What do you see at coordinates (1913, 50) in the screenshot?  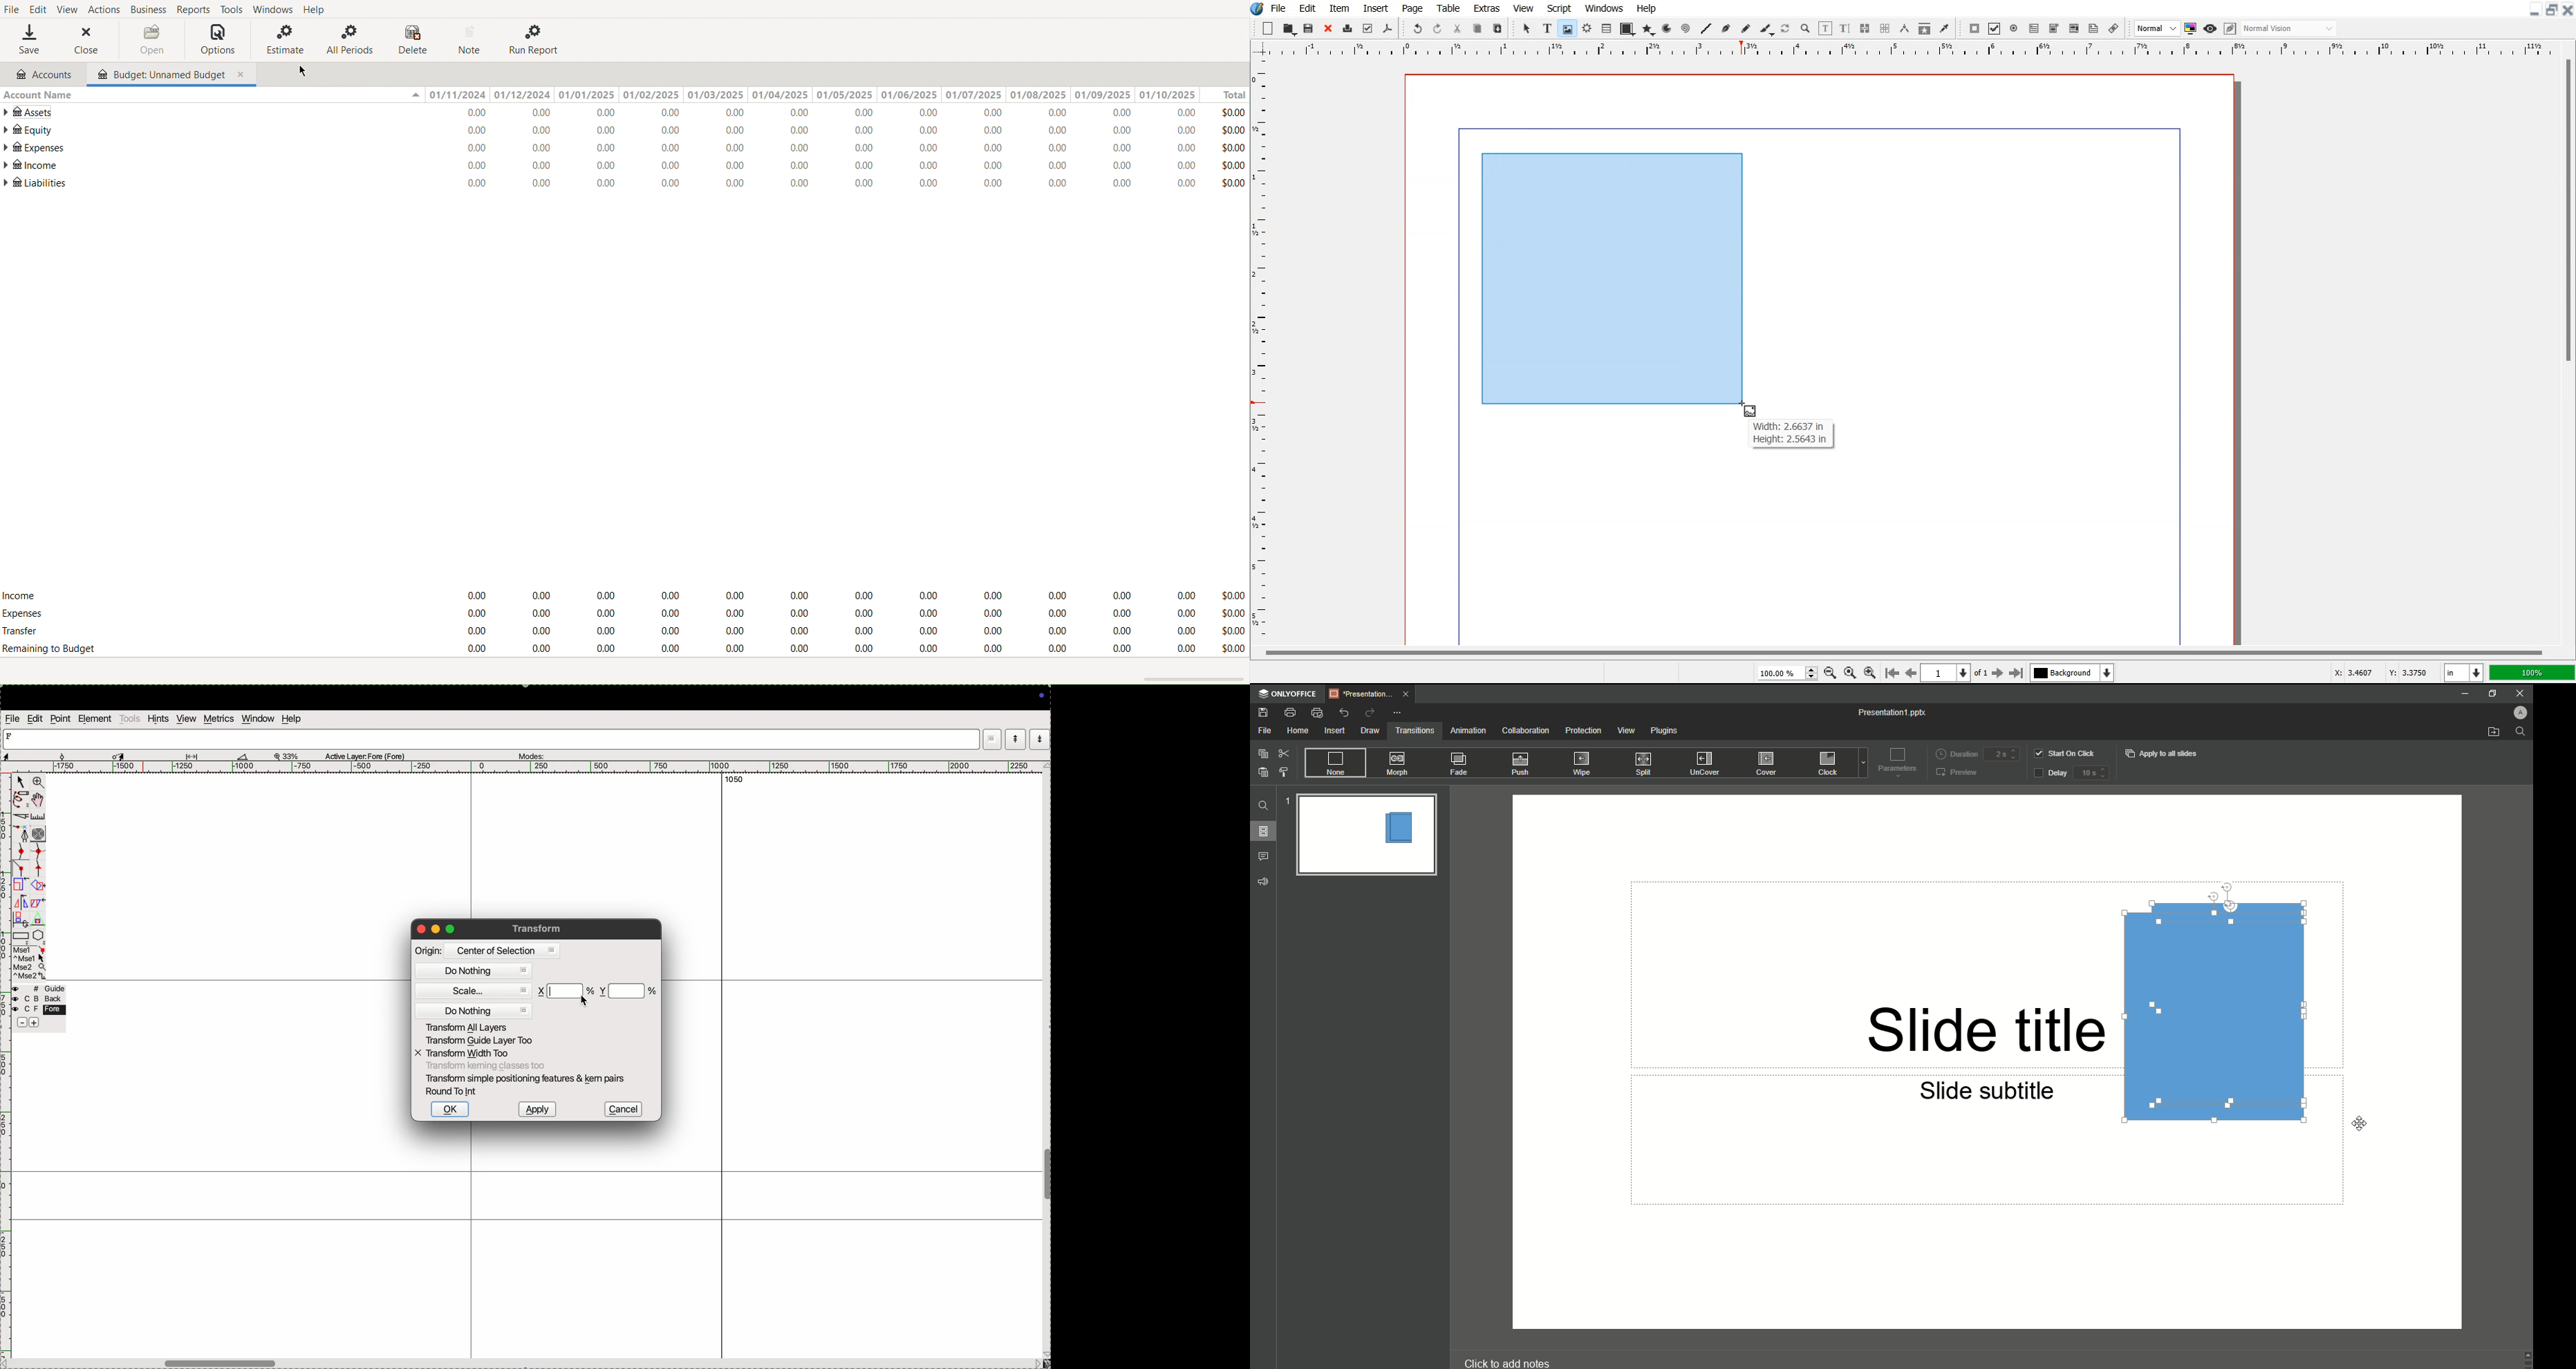 I see `Vertical Scale` at bounding box center [1913, 50].